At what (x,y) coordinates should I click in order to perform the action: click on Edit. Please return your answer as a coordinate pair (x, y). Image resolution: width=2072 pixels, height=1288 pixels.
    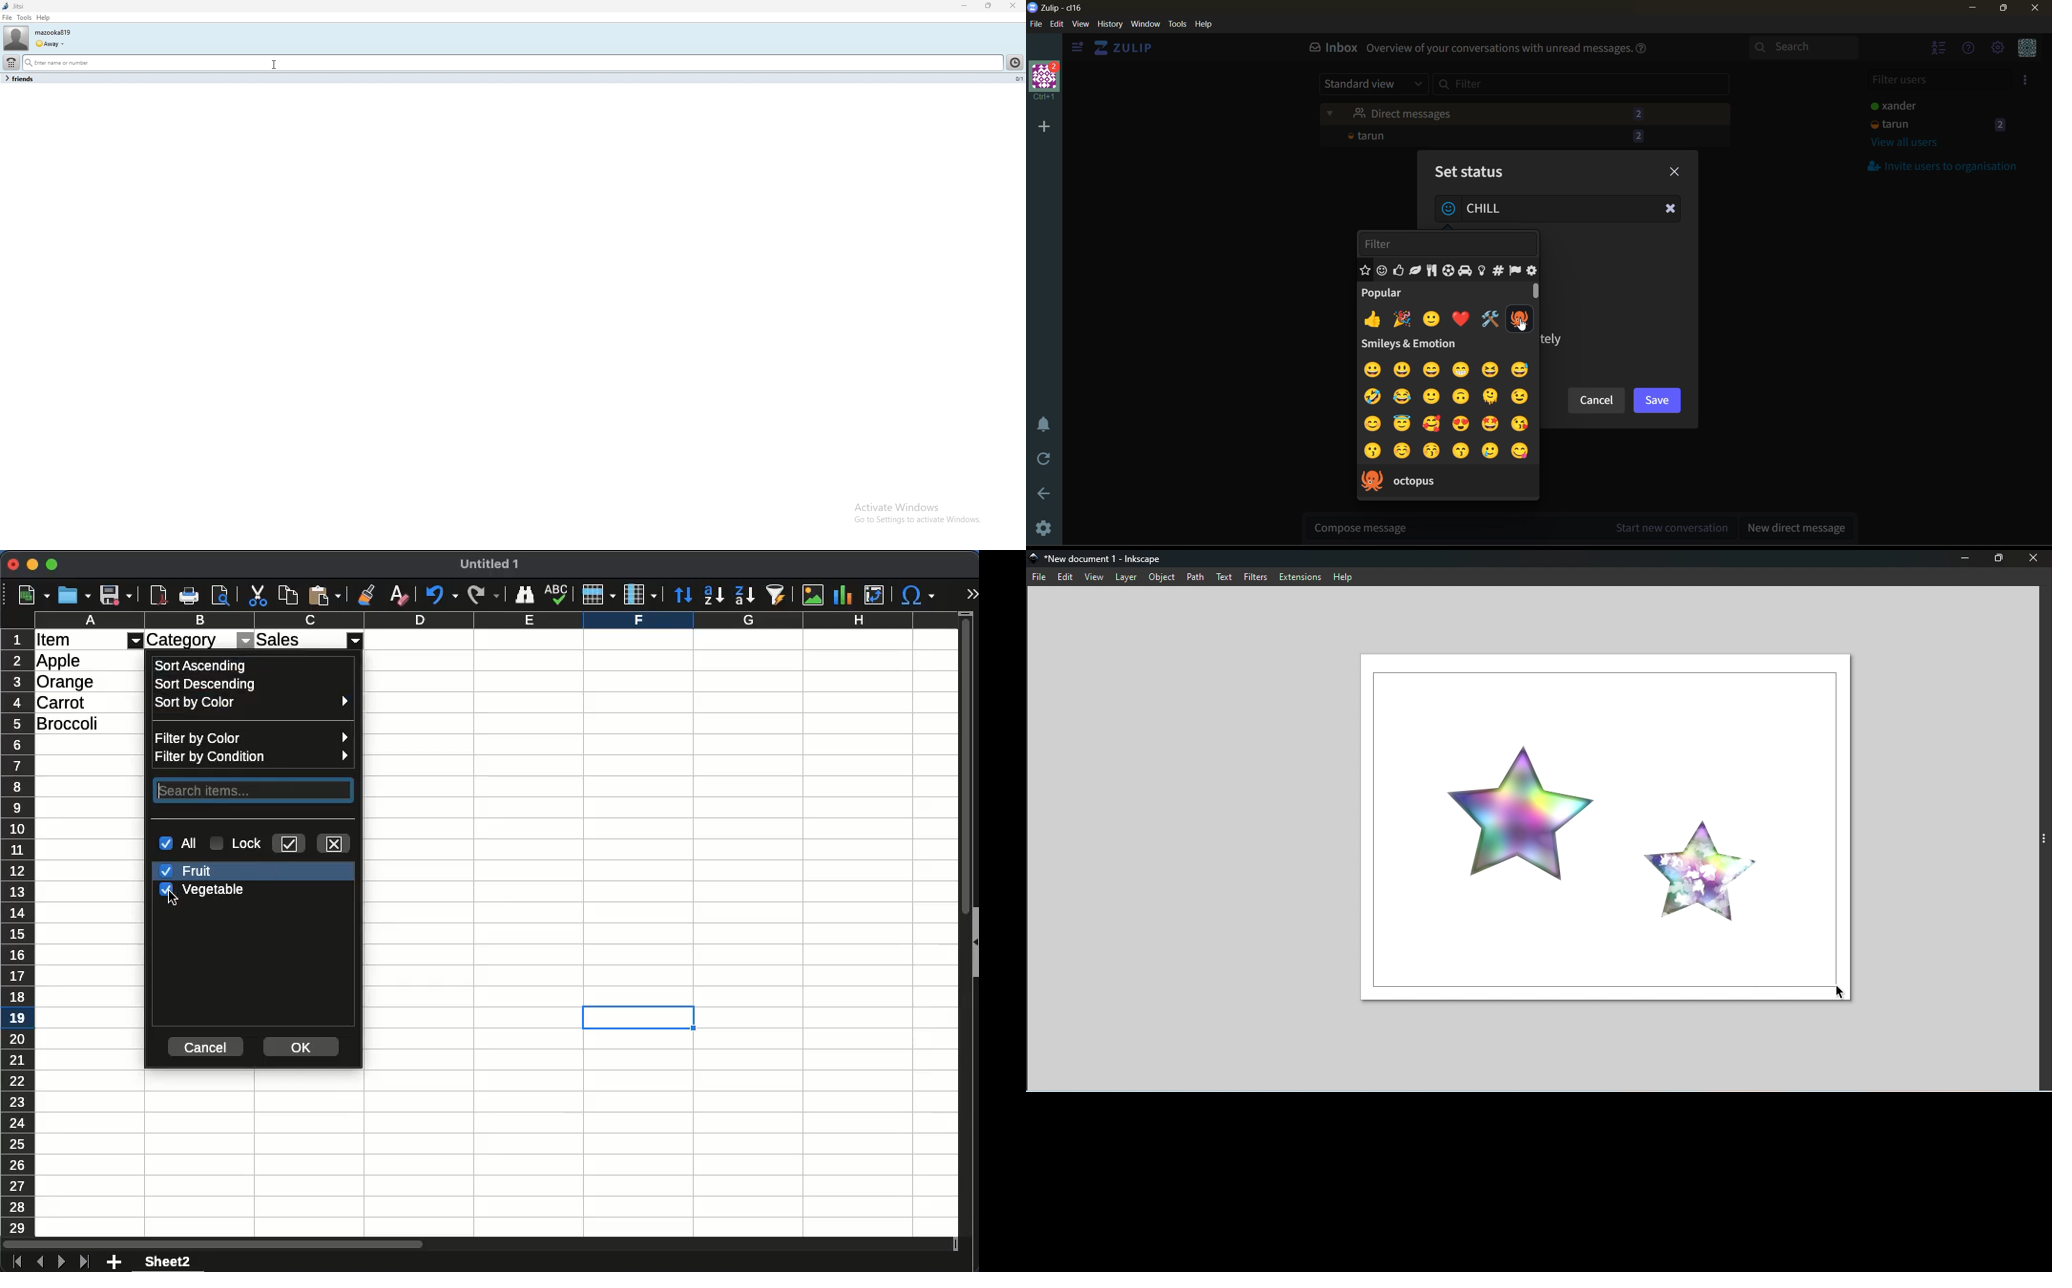
    Looking at the image, I should click on (1064, 576).